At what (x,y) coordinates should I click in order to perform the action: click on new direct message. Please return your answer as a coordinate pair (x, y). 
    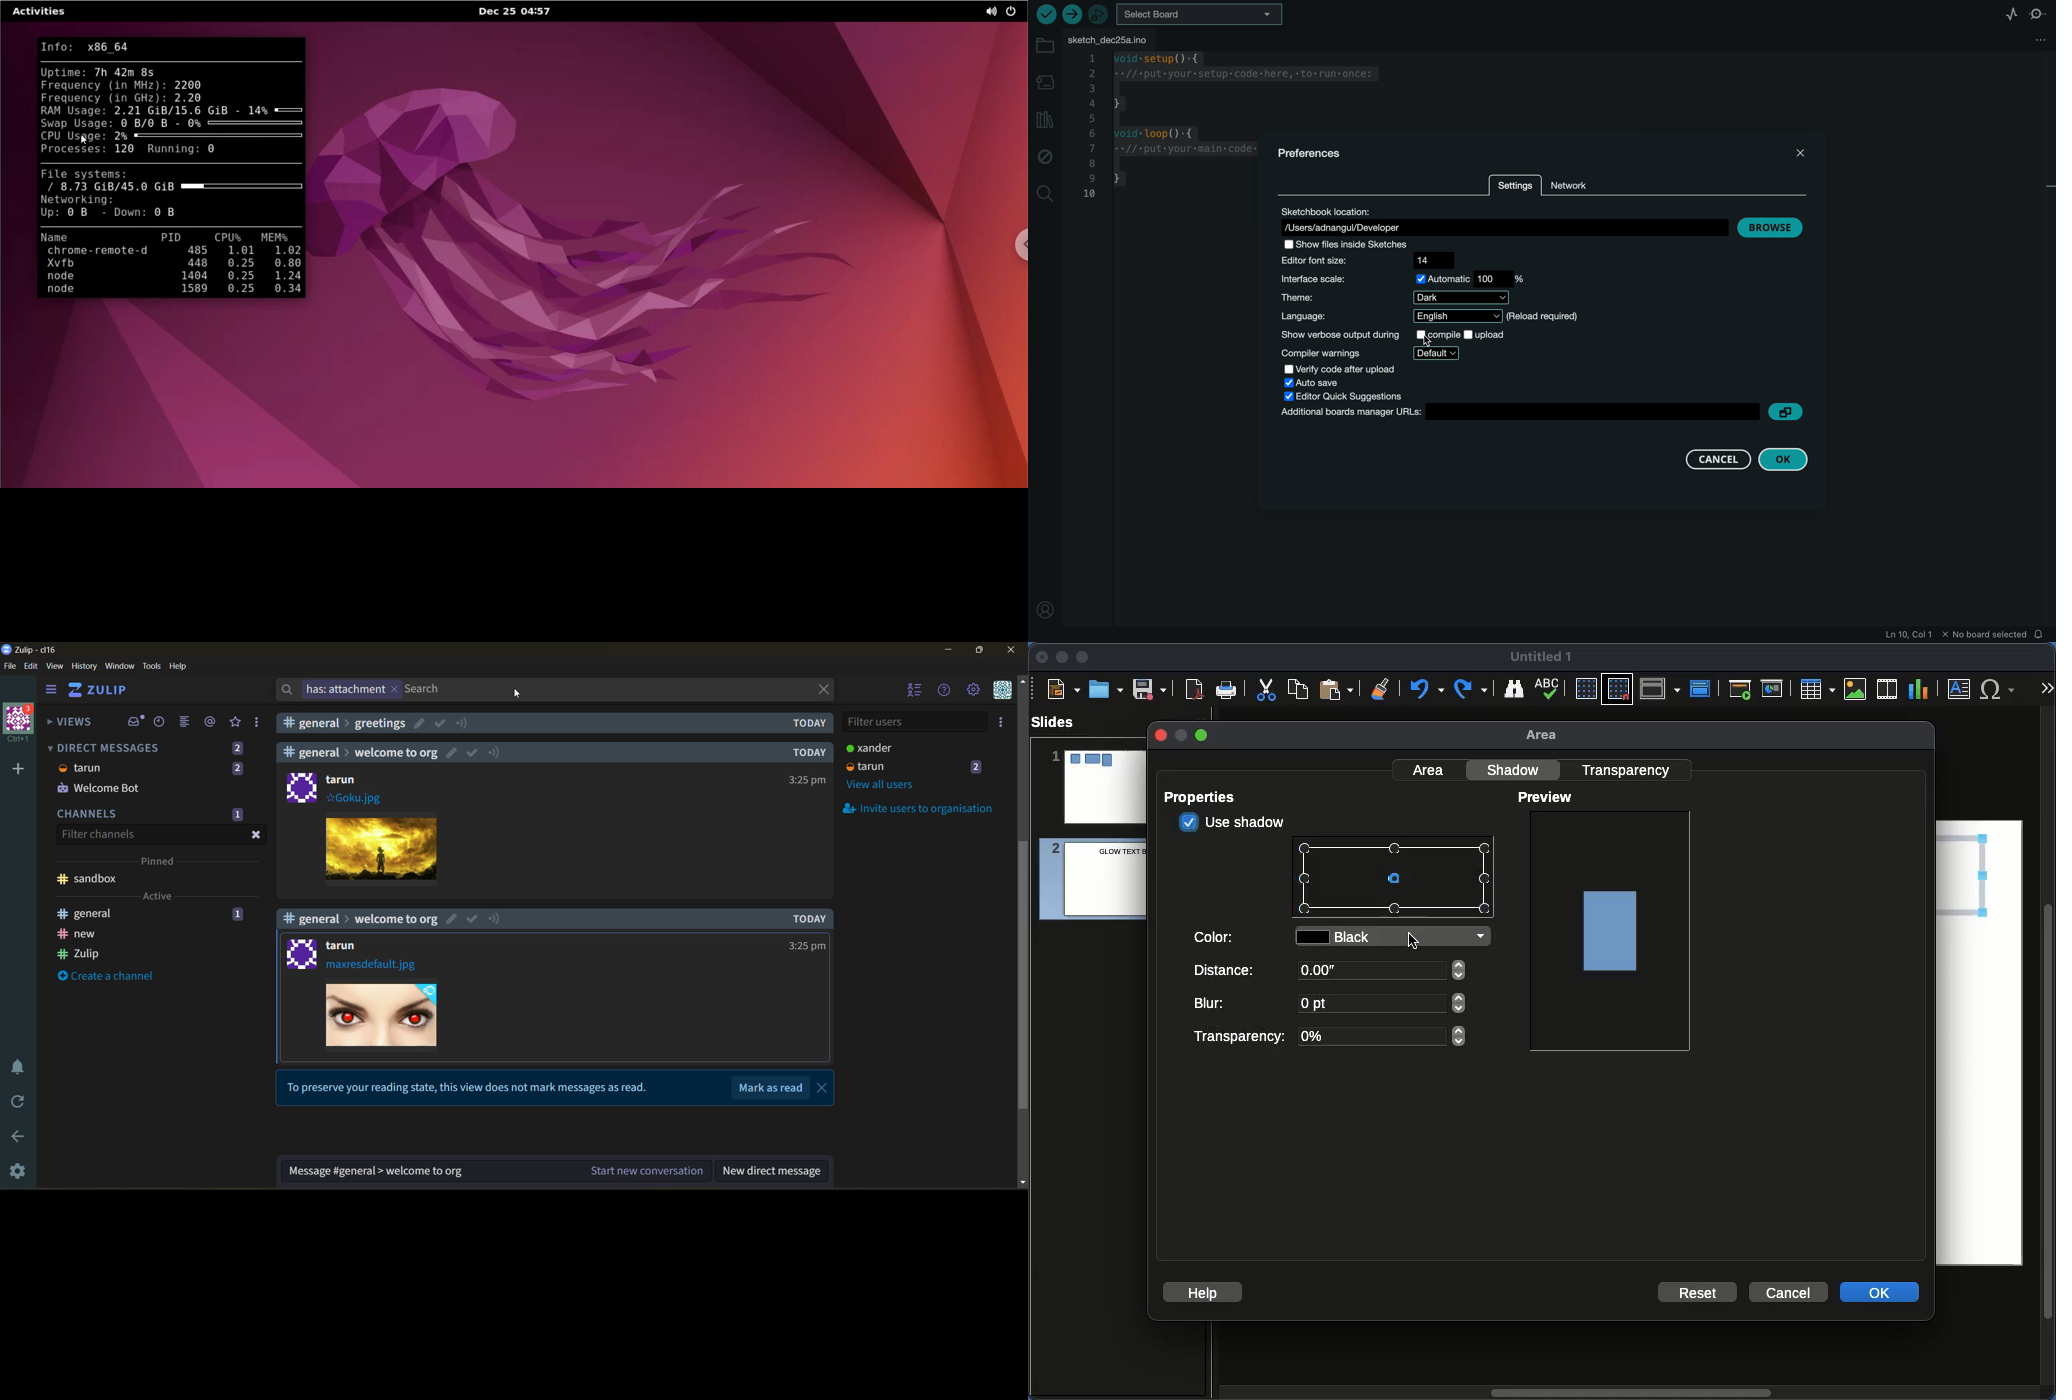
    Looking at the image, I should click on (771, 1172).